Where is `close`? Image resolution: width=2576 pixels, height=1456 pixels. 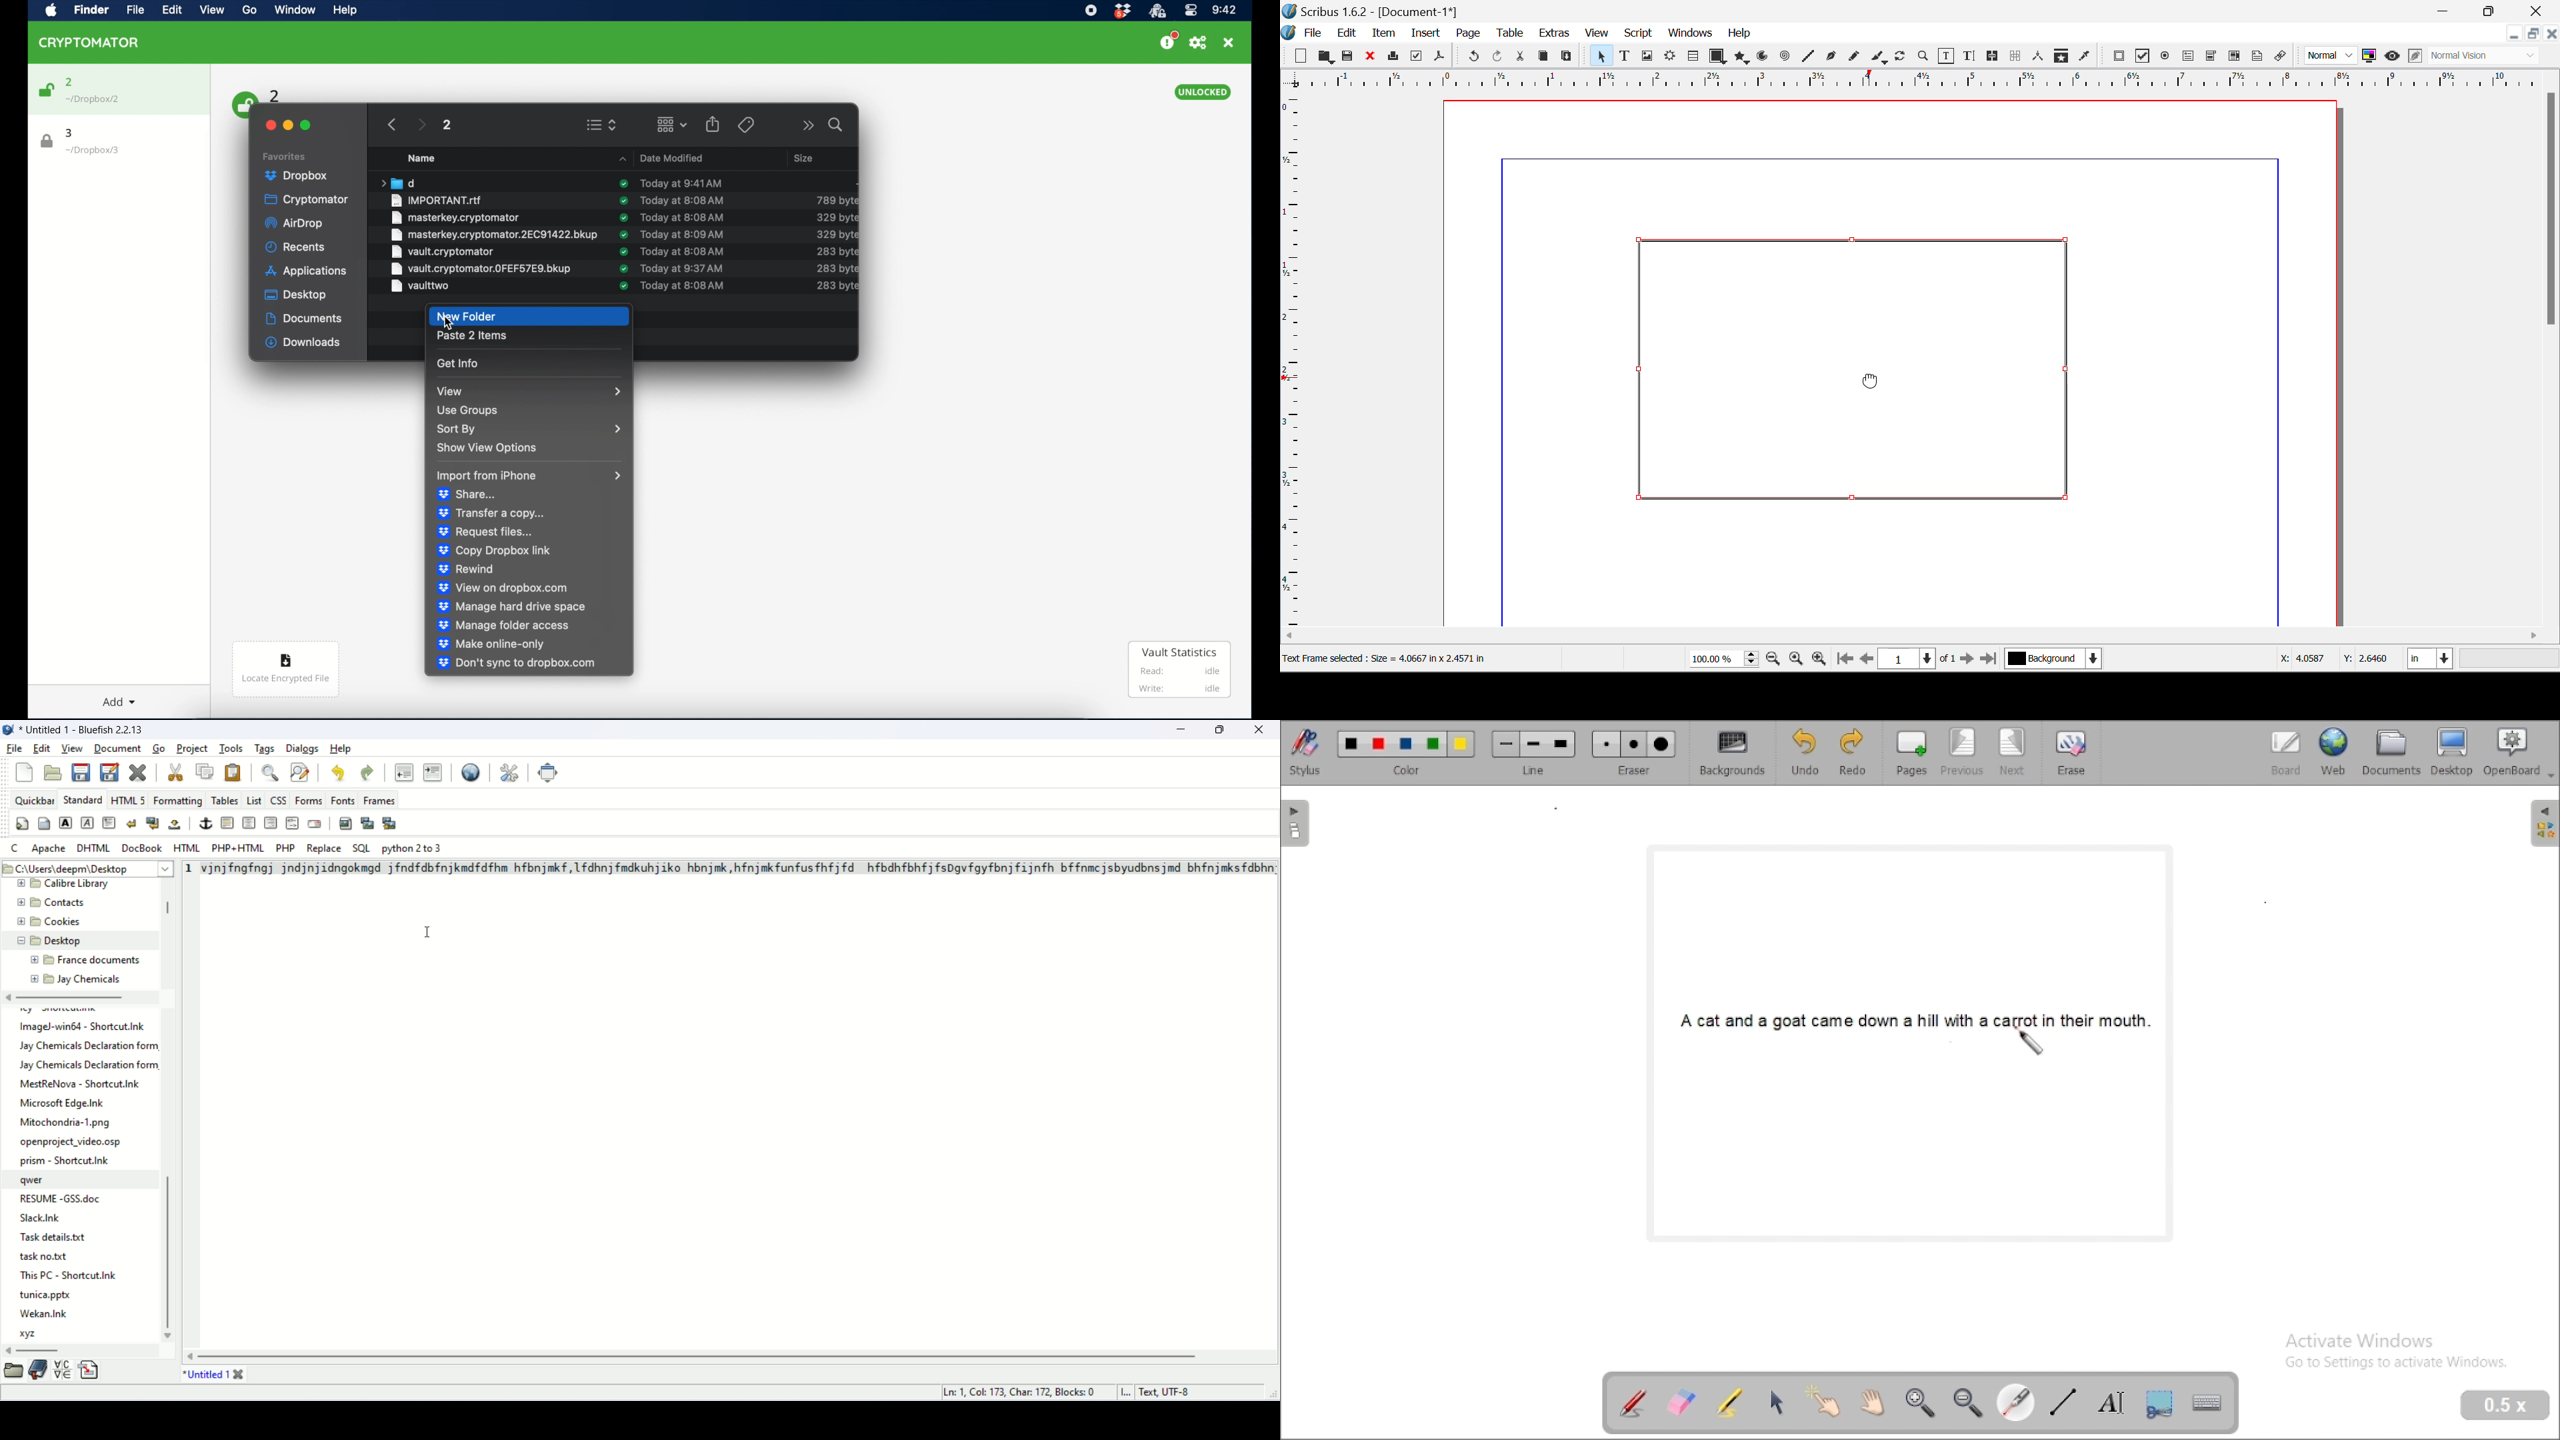
close is located at coordinates (243, 1371).